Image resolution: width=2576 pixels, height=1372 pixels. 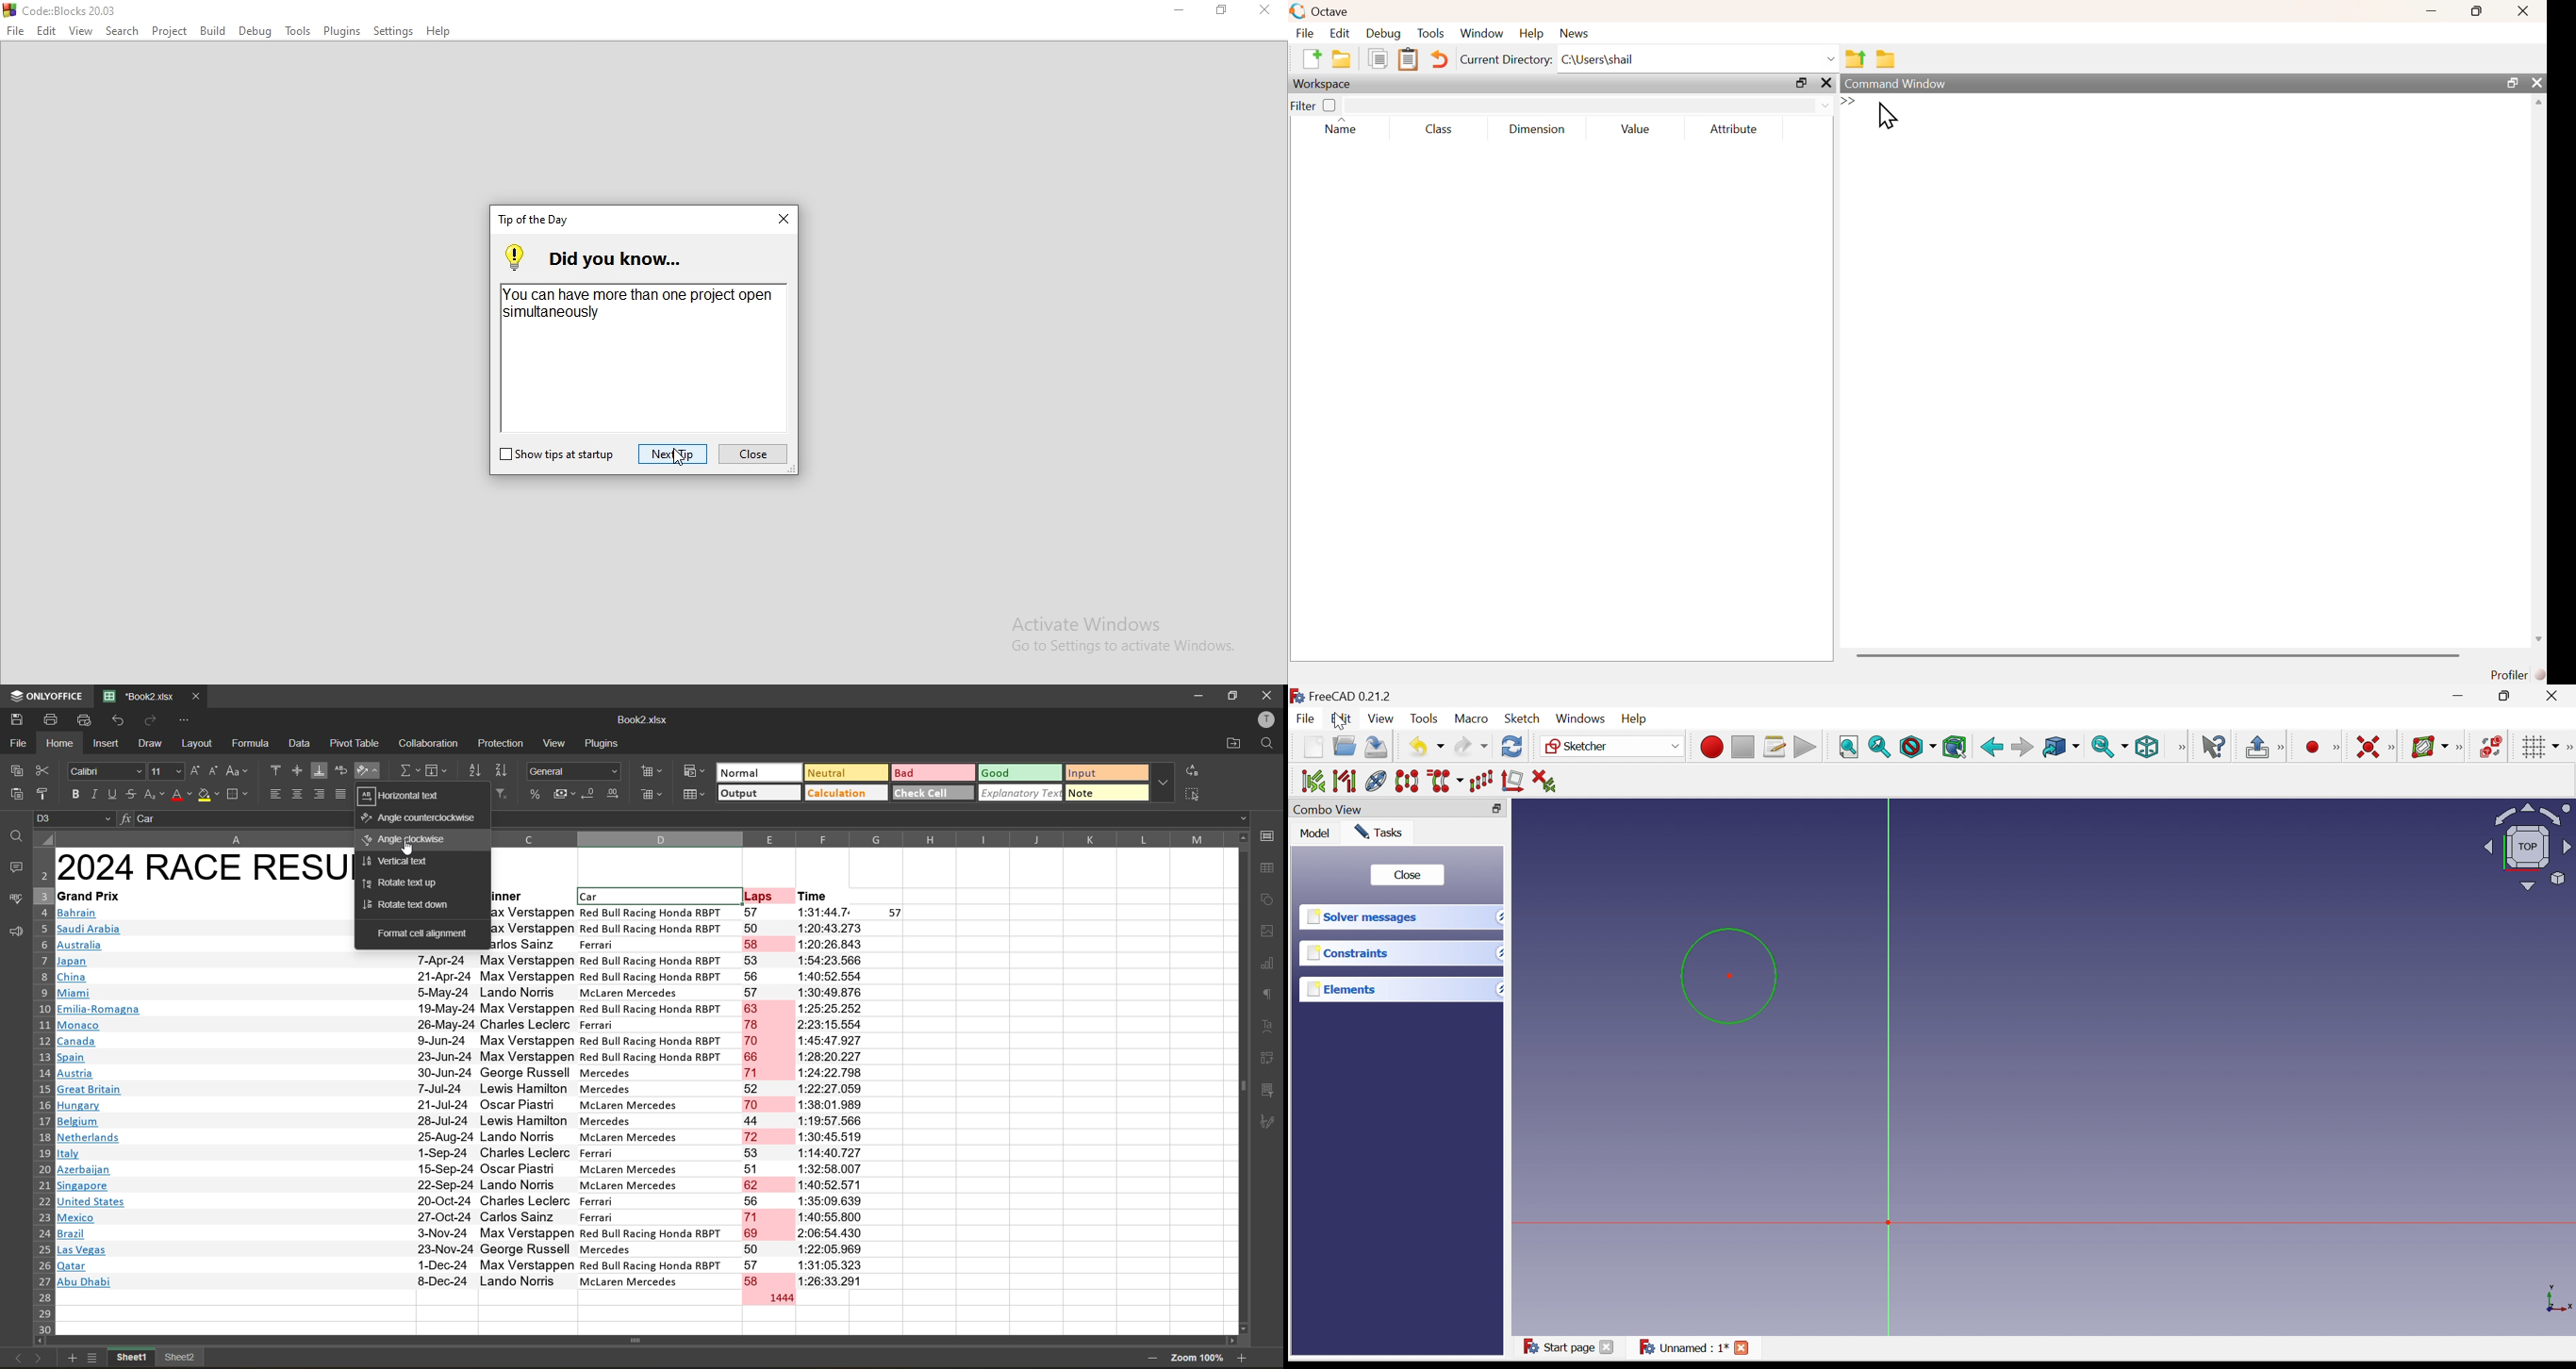 I want to click on fill color, so click(x=209, y=794).